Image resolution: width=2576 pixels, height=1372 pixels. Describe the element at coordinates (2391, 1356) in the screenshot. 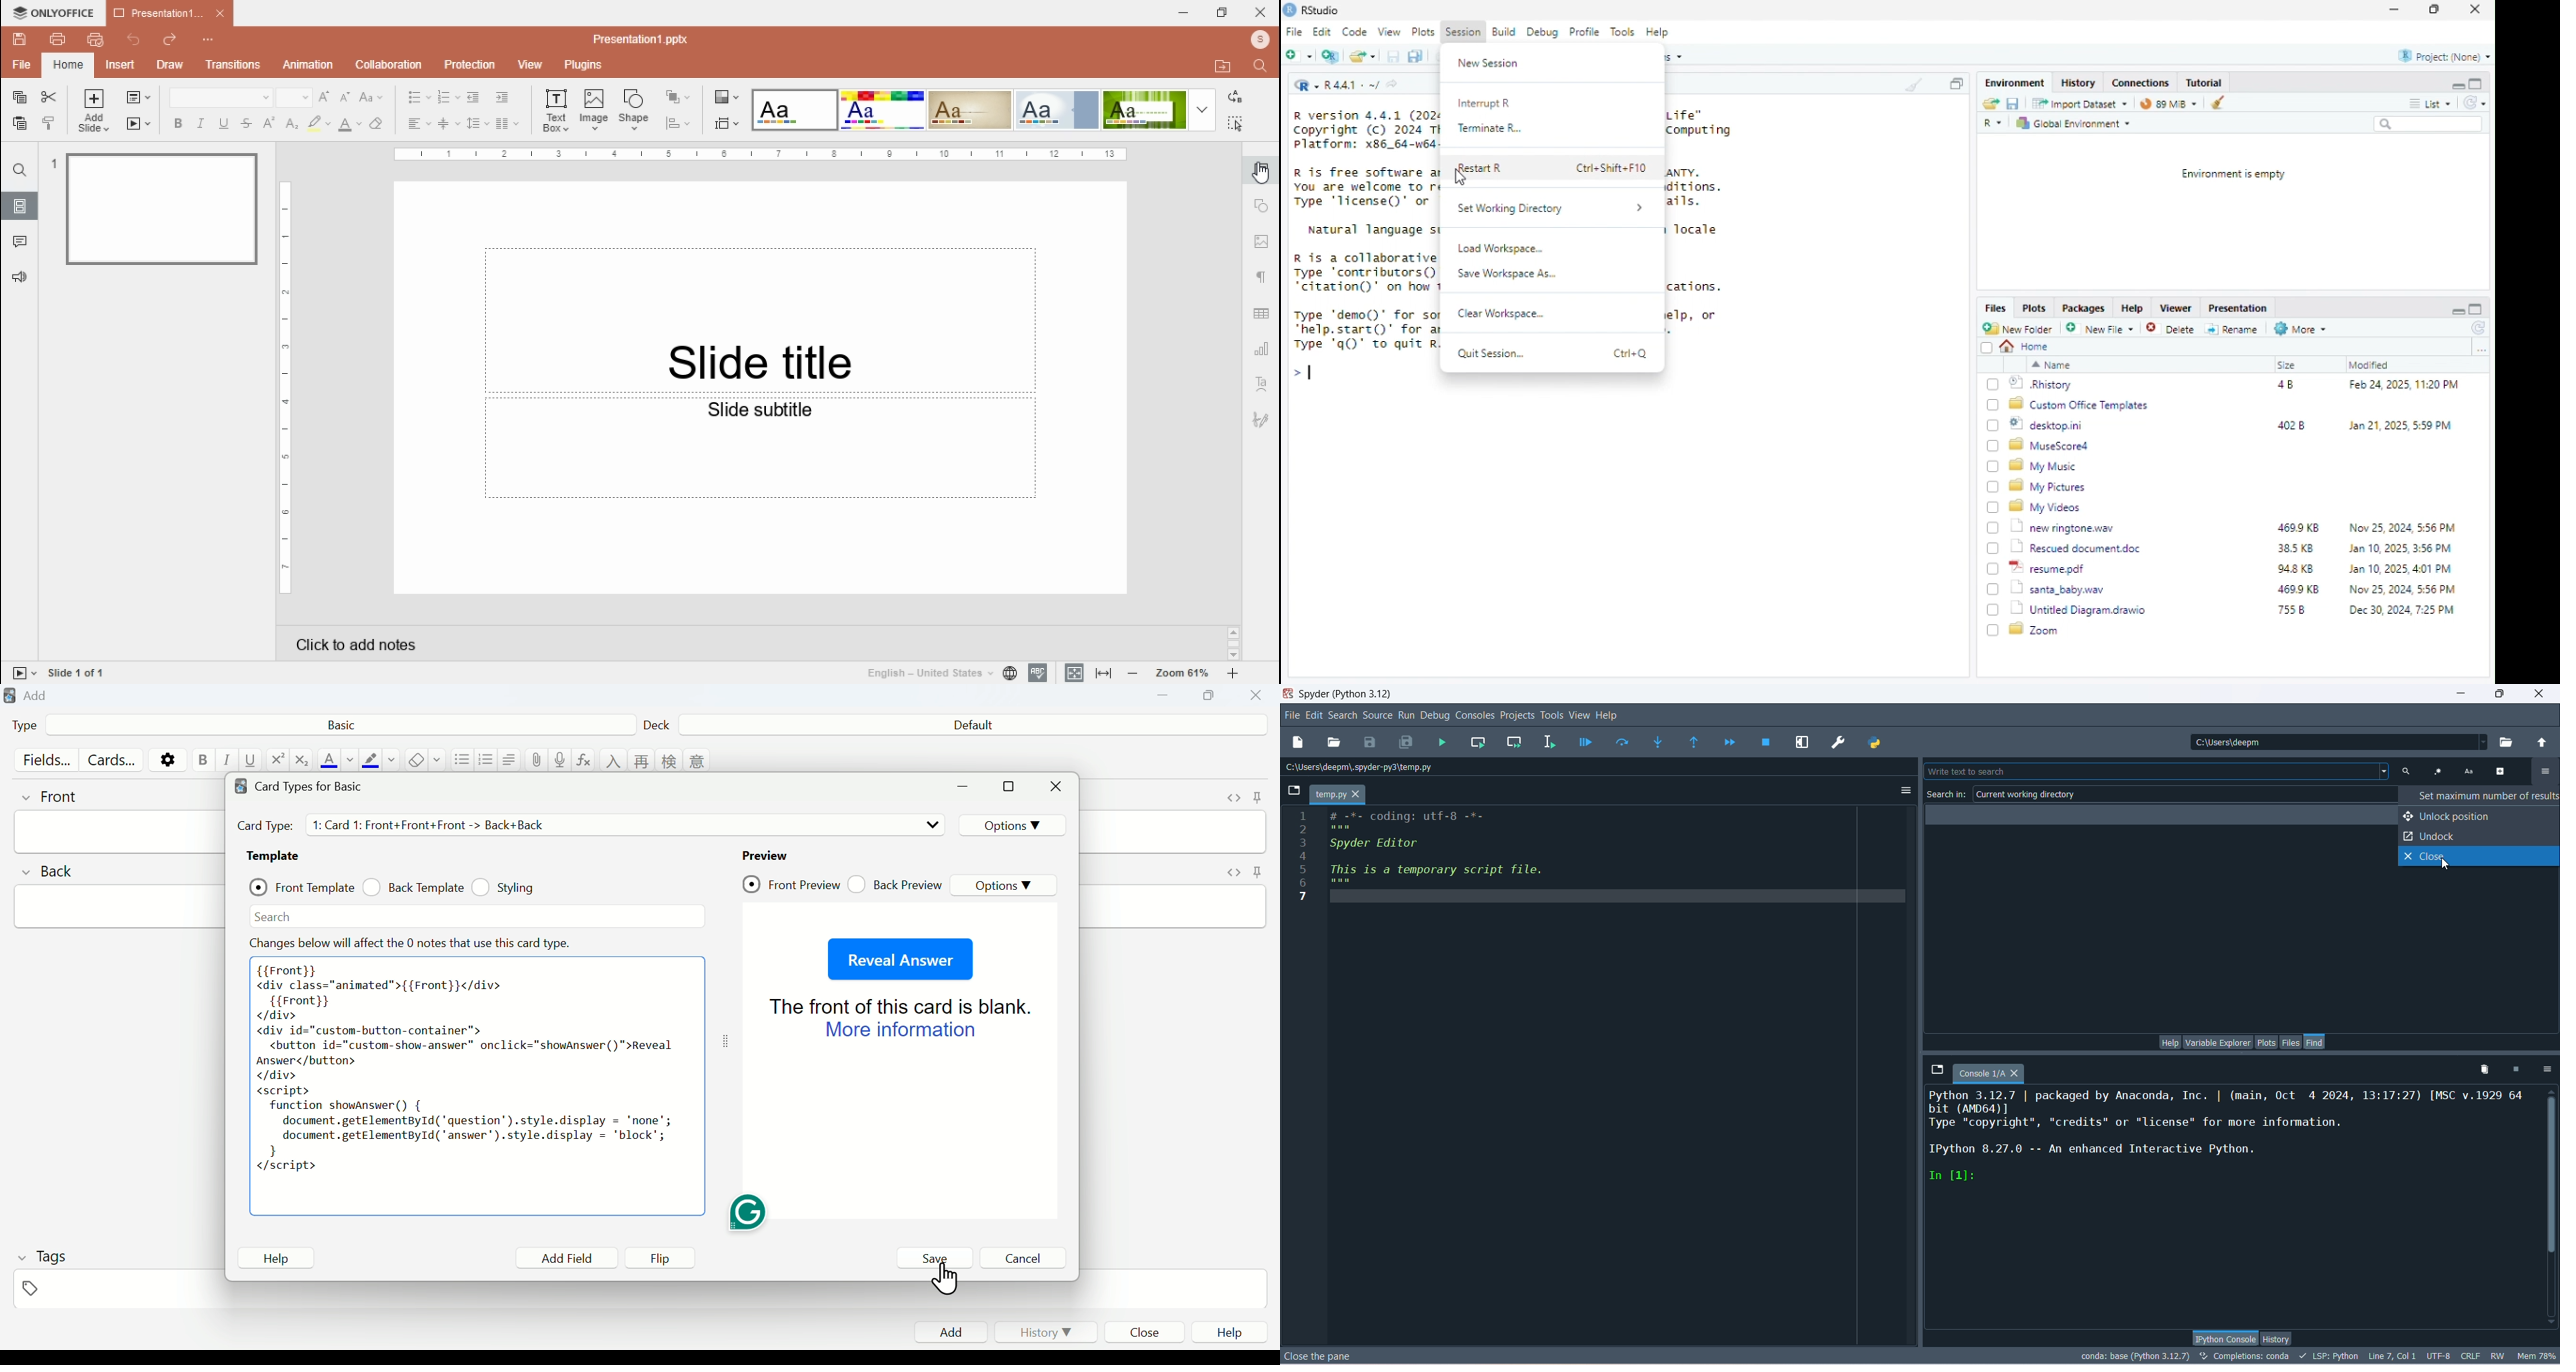

I see `Line, col` at that location.